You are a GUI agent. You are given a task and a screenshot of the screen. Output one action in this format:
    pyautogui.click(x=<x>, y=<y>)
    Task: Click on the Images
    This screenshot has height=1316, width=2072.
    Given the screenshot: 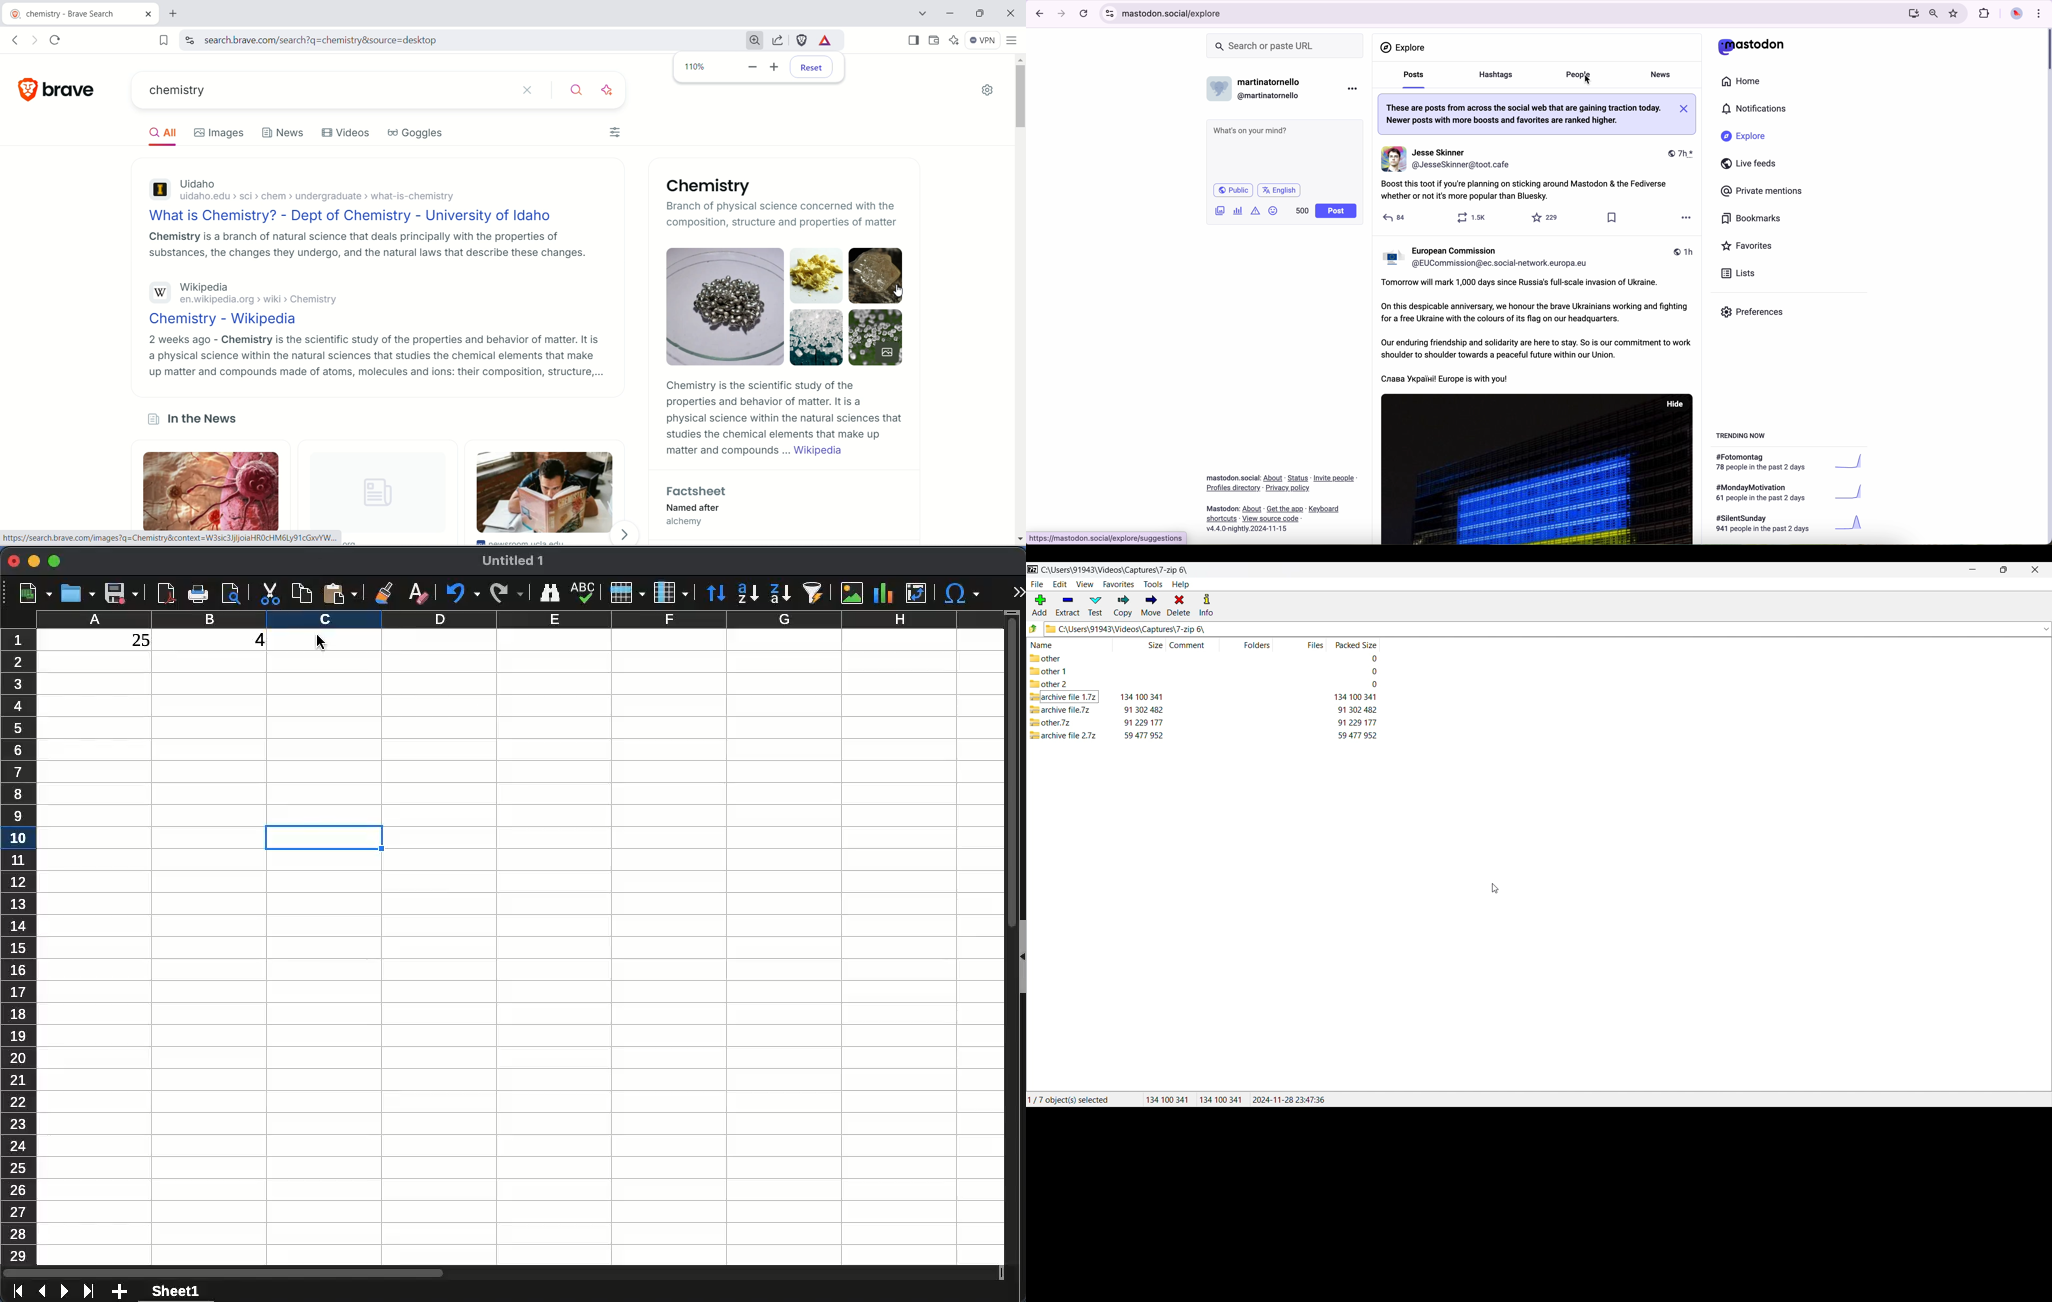 What is the action you would take?
    pyautogui.click(x=783, y=307)
    